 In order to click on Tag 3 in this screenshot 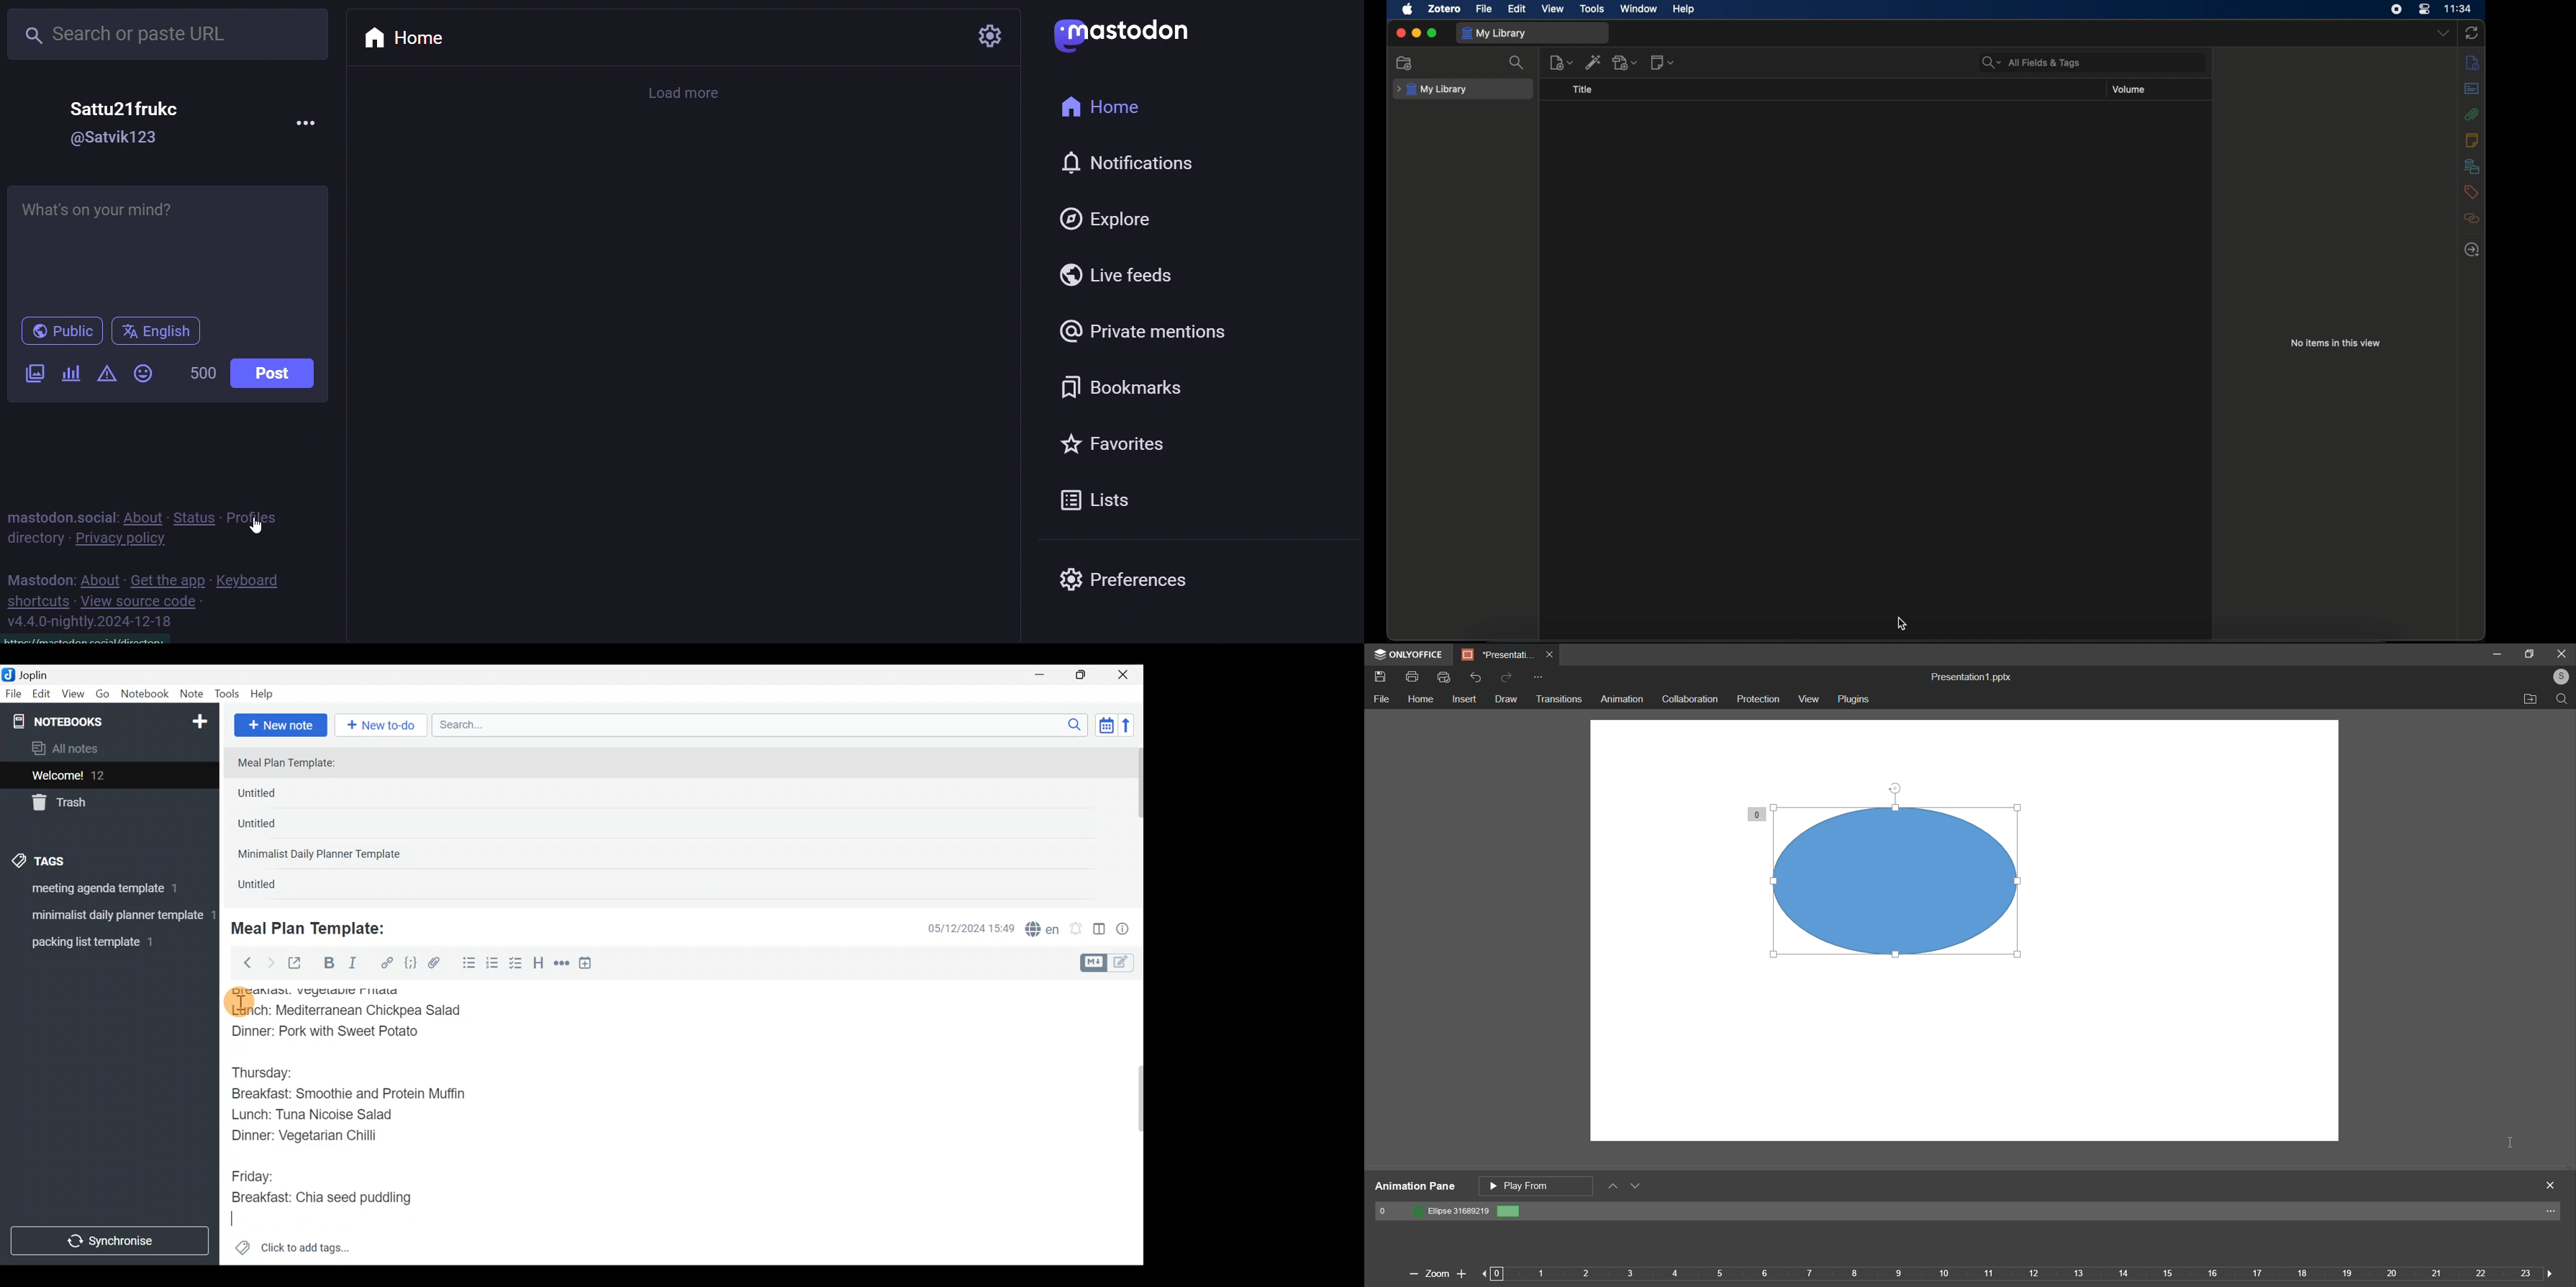, I will do `click(105, 942)`.